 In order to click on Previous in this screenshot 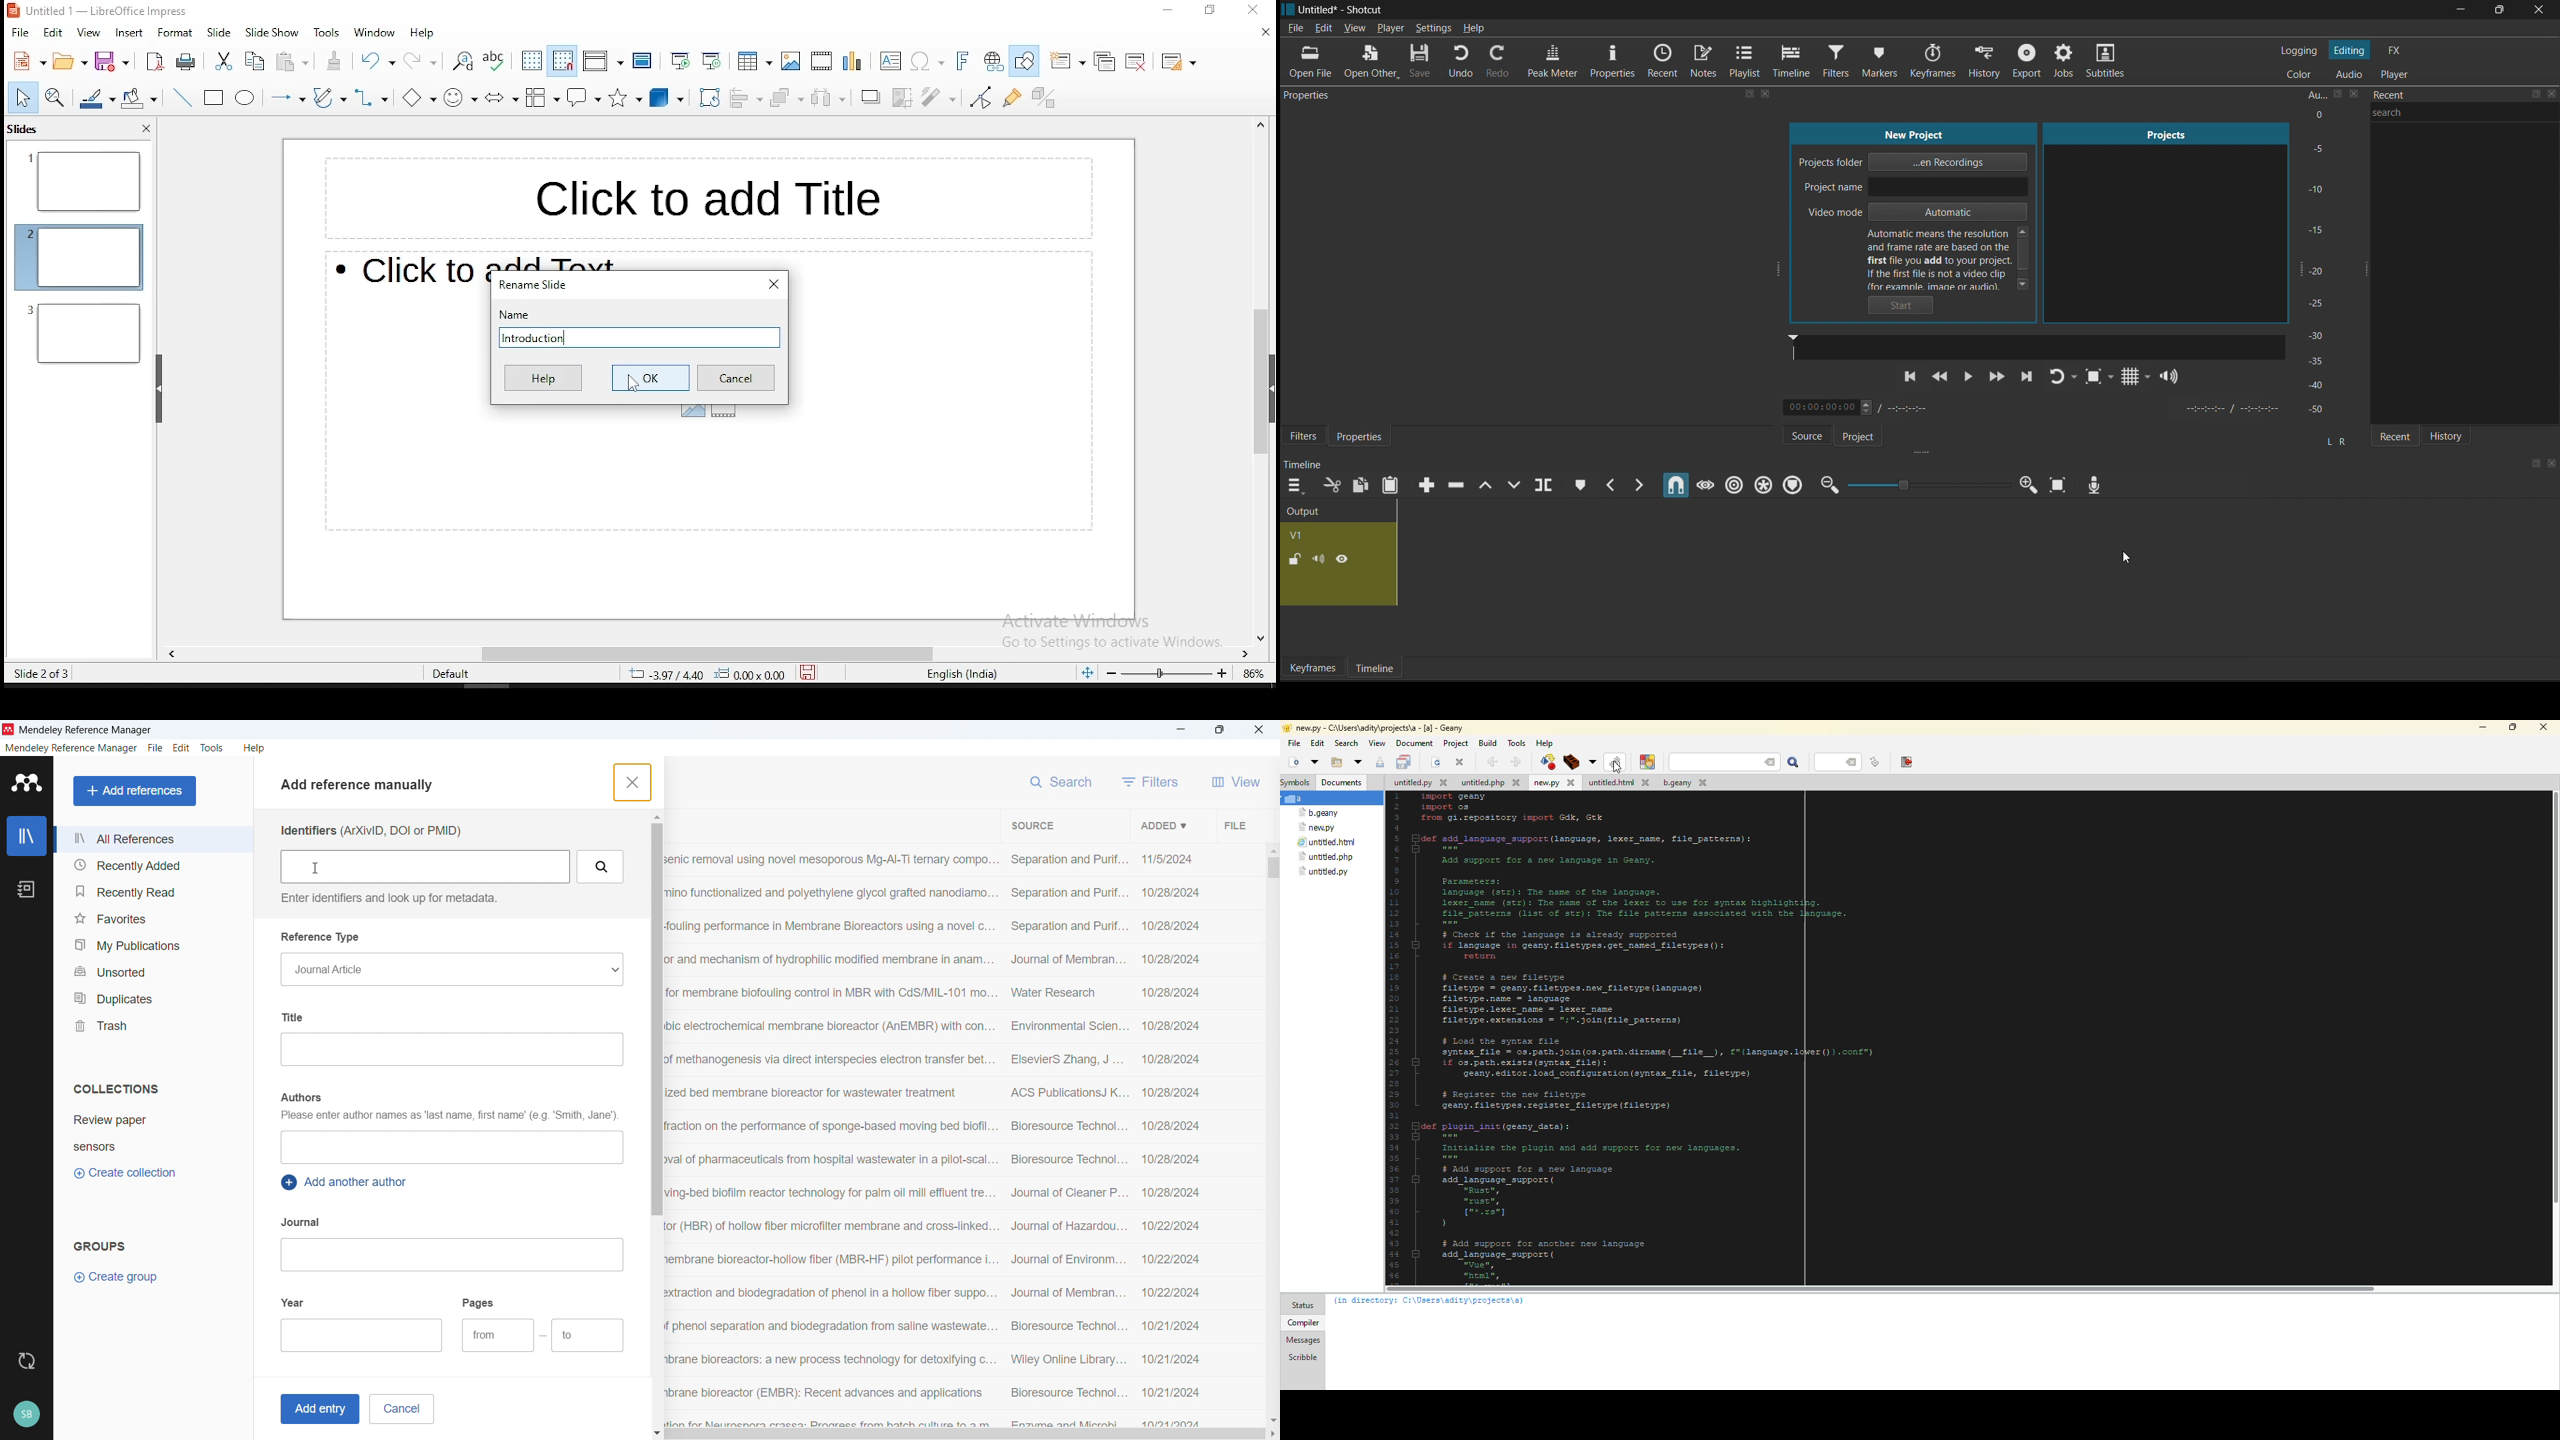, I will do `click(1911, 382)`.